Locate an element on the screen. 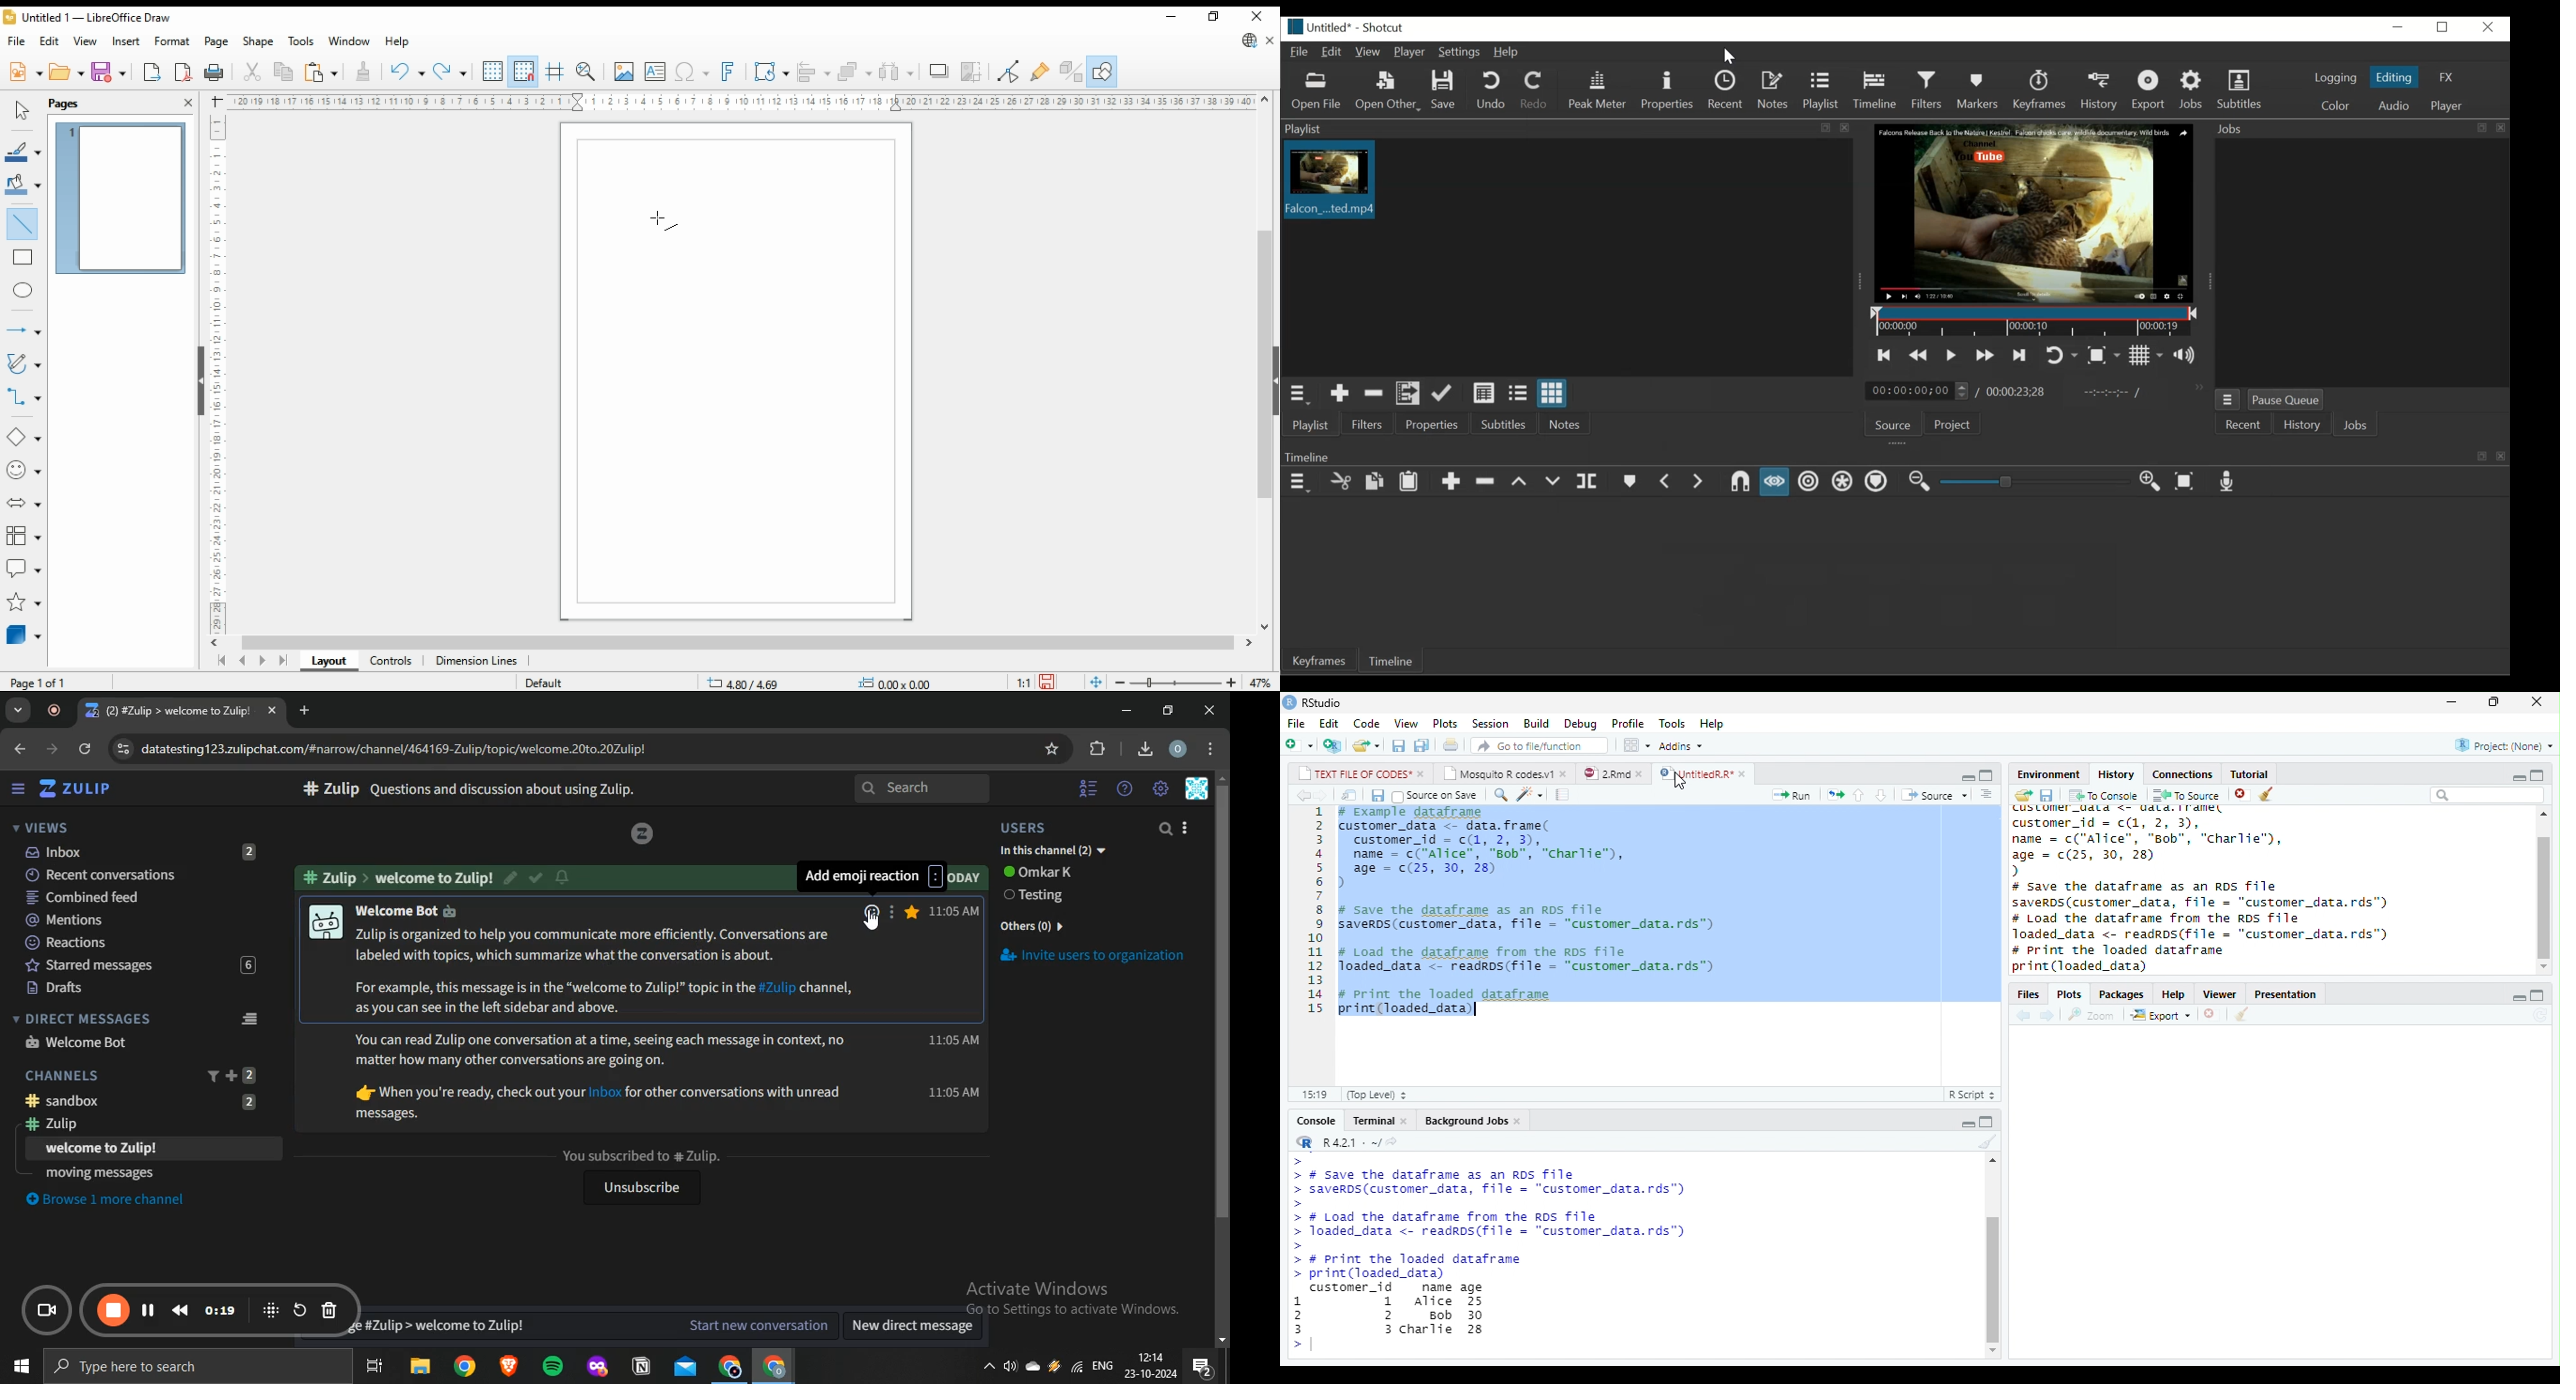 This screenshot has height=1400, width=2576. age is located at coordinates (1473, 1289).